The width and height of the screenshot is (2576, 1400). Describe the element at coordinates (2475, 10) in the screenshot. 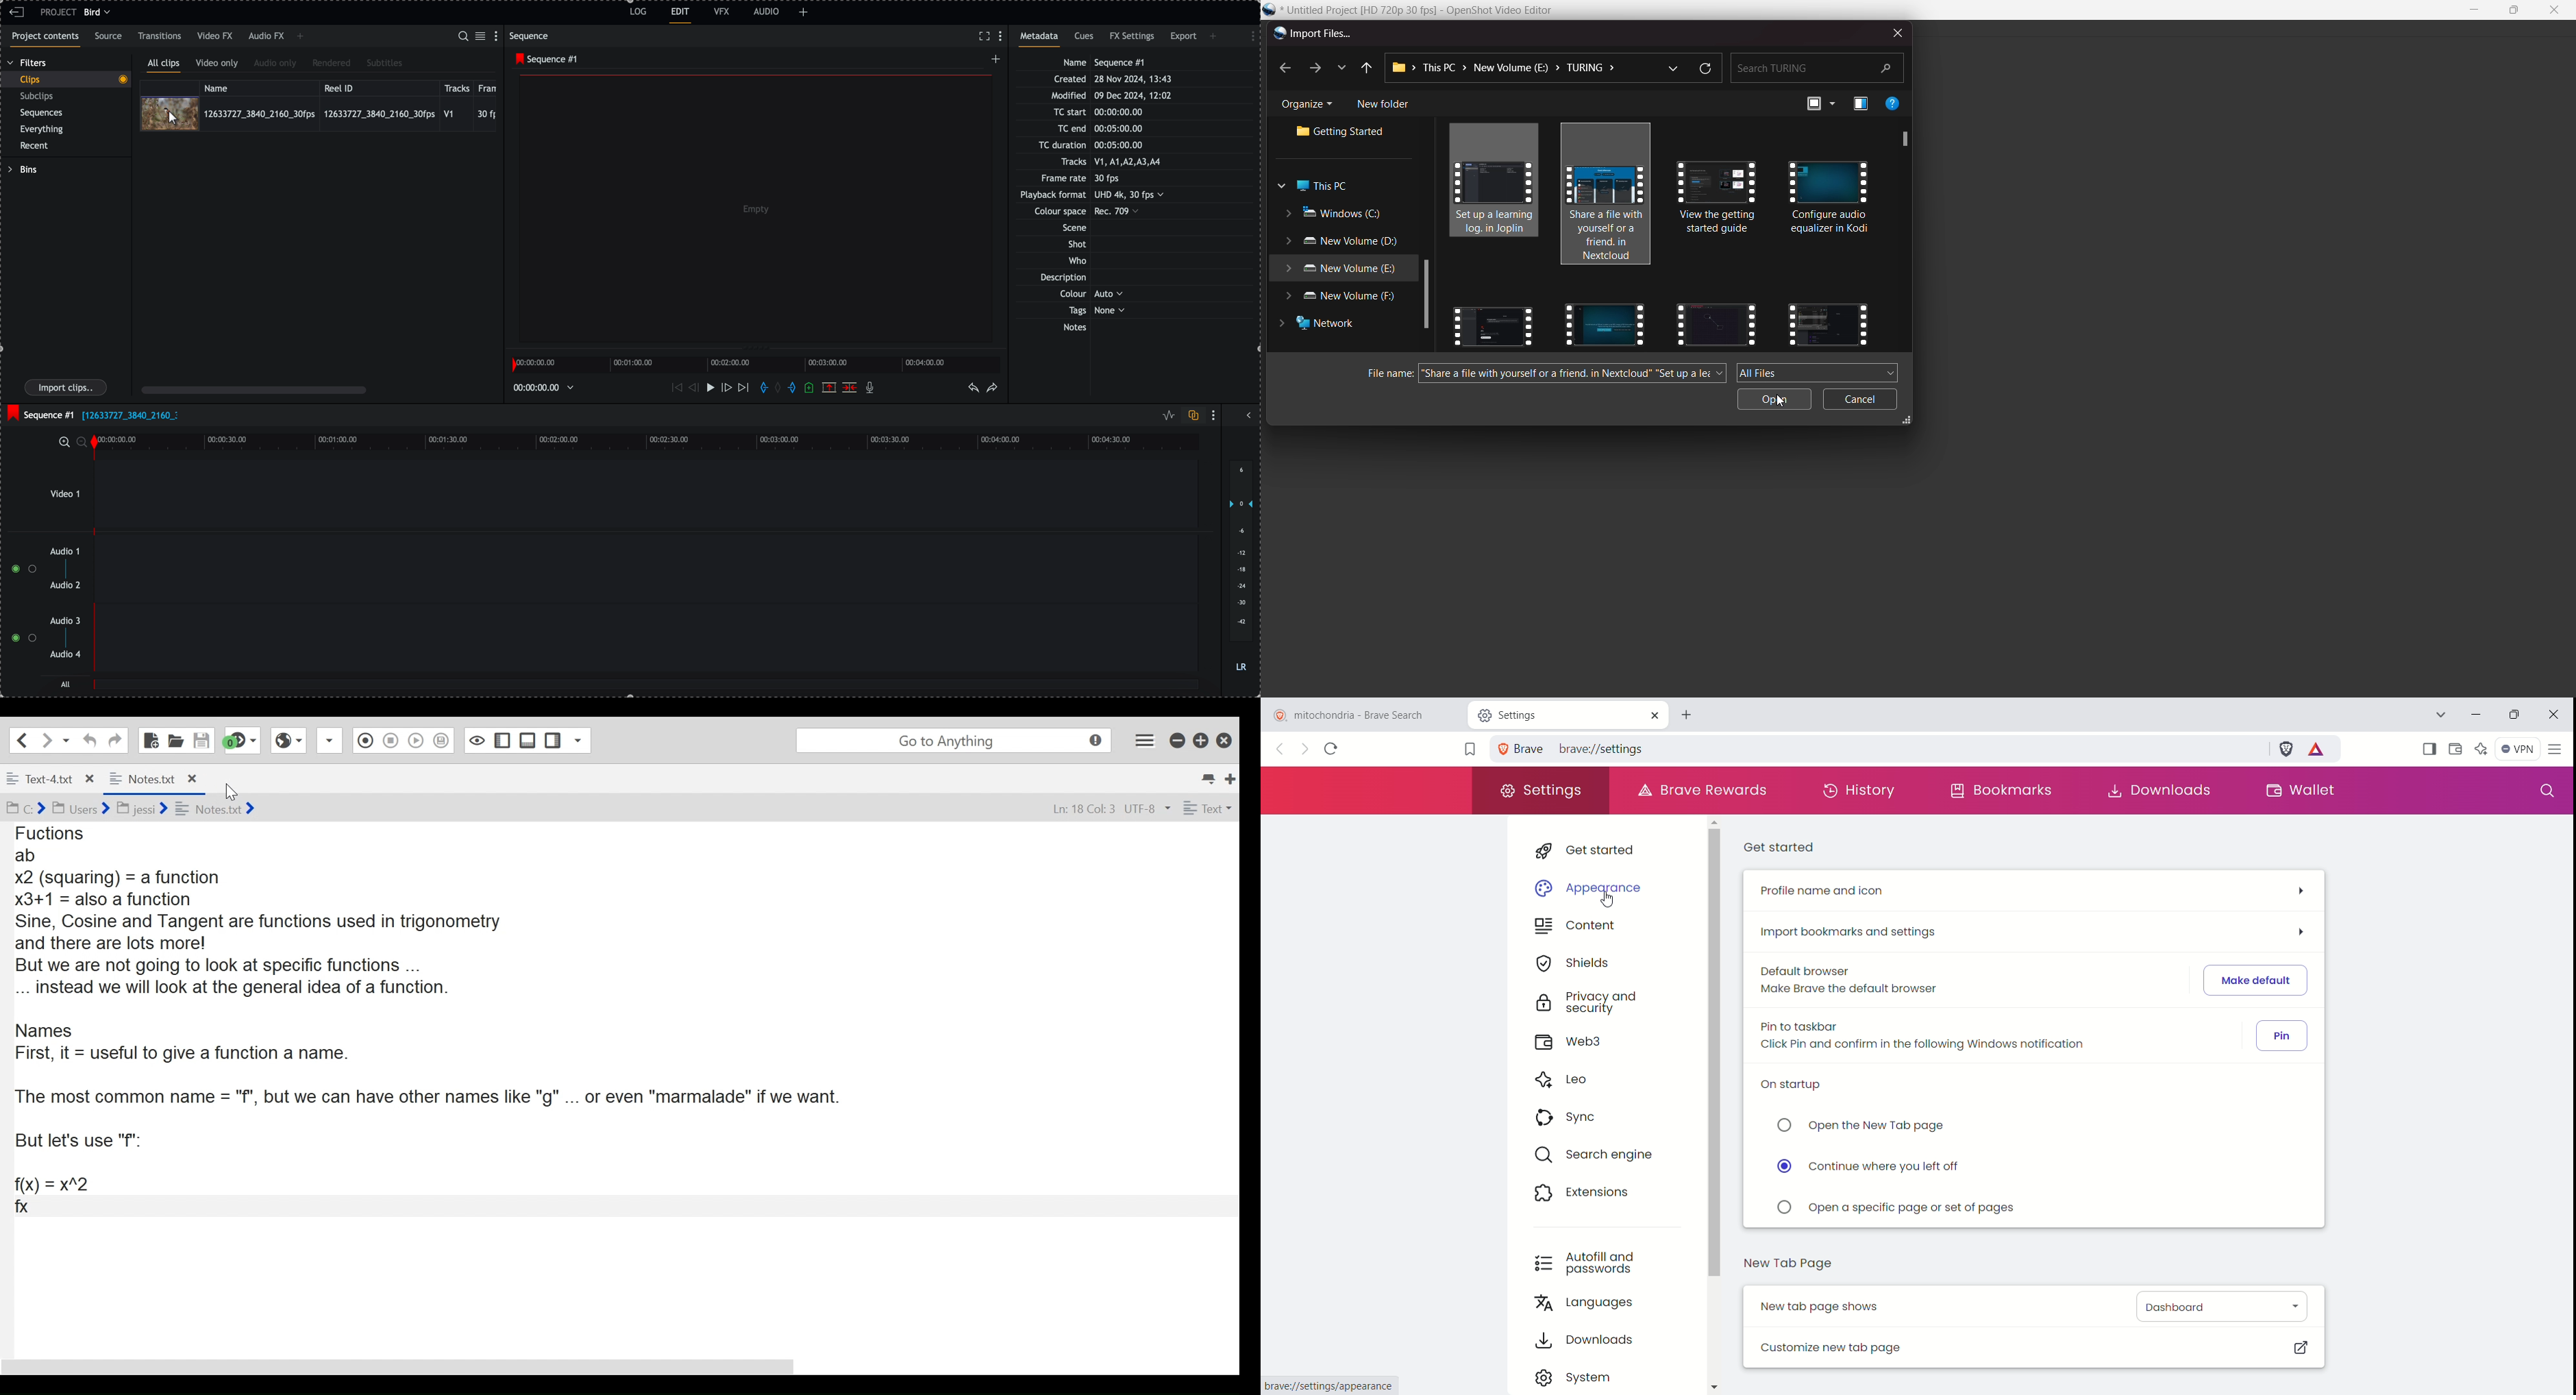

I see `minimise` at that location.